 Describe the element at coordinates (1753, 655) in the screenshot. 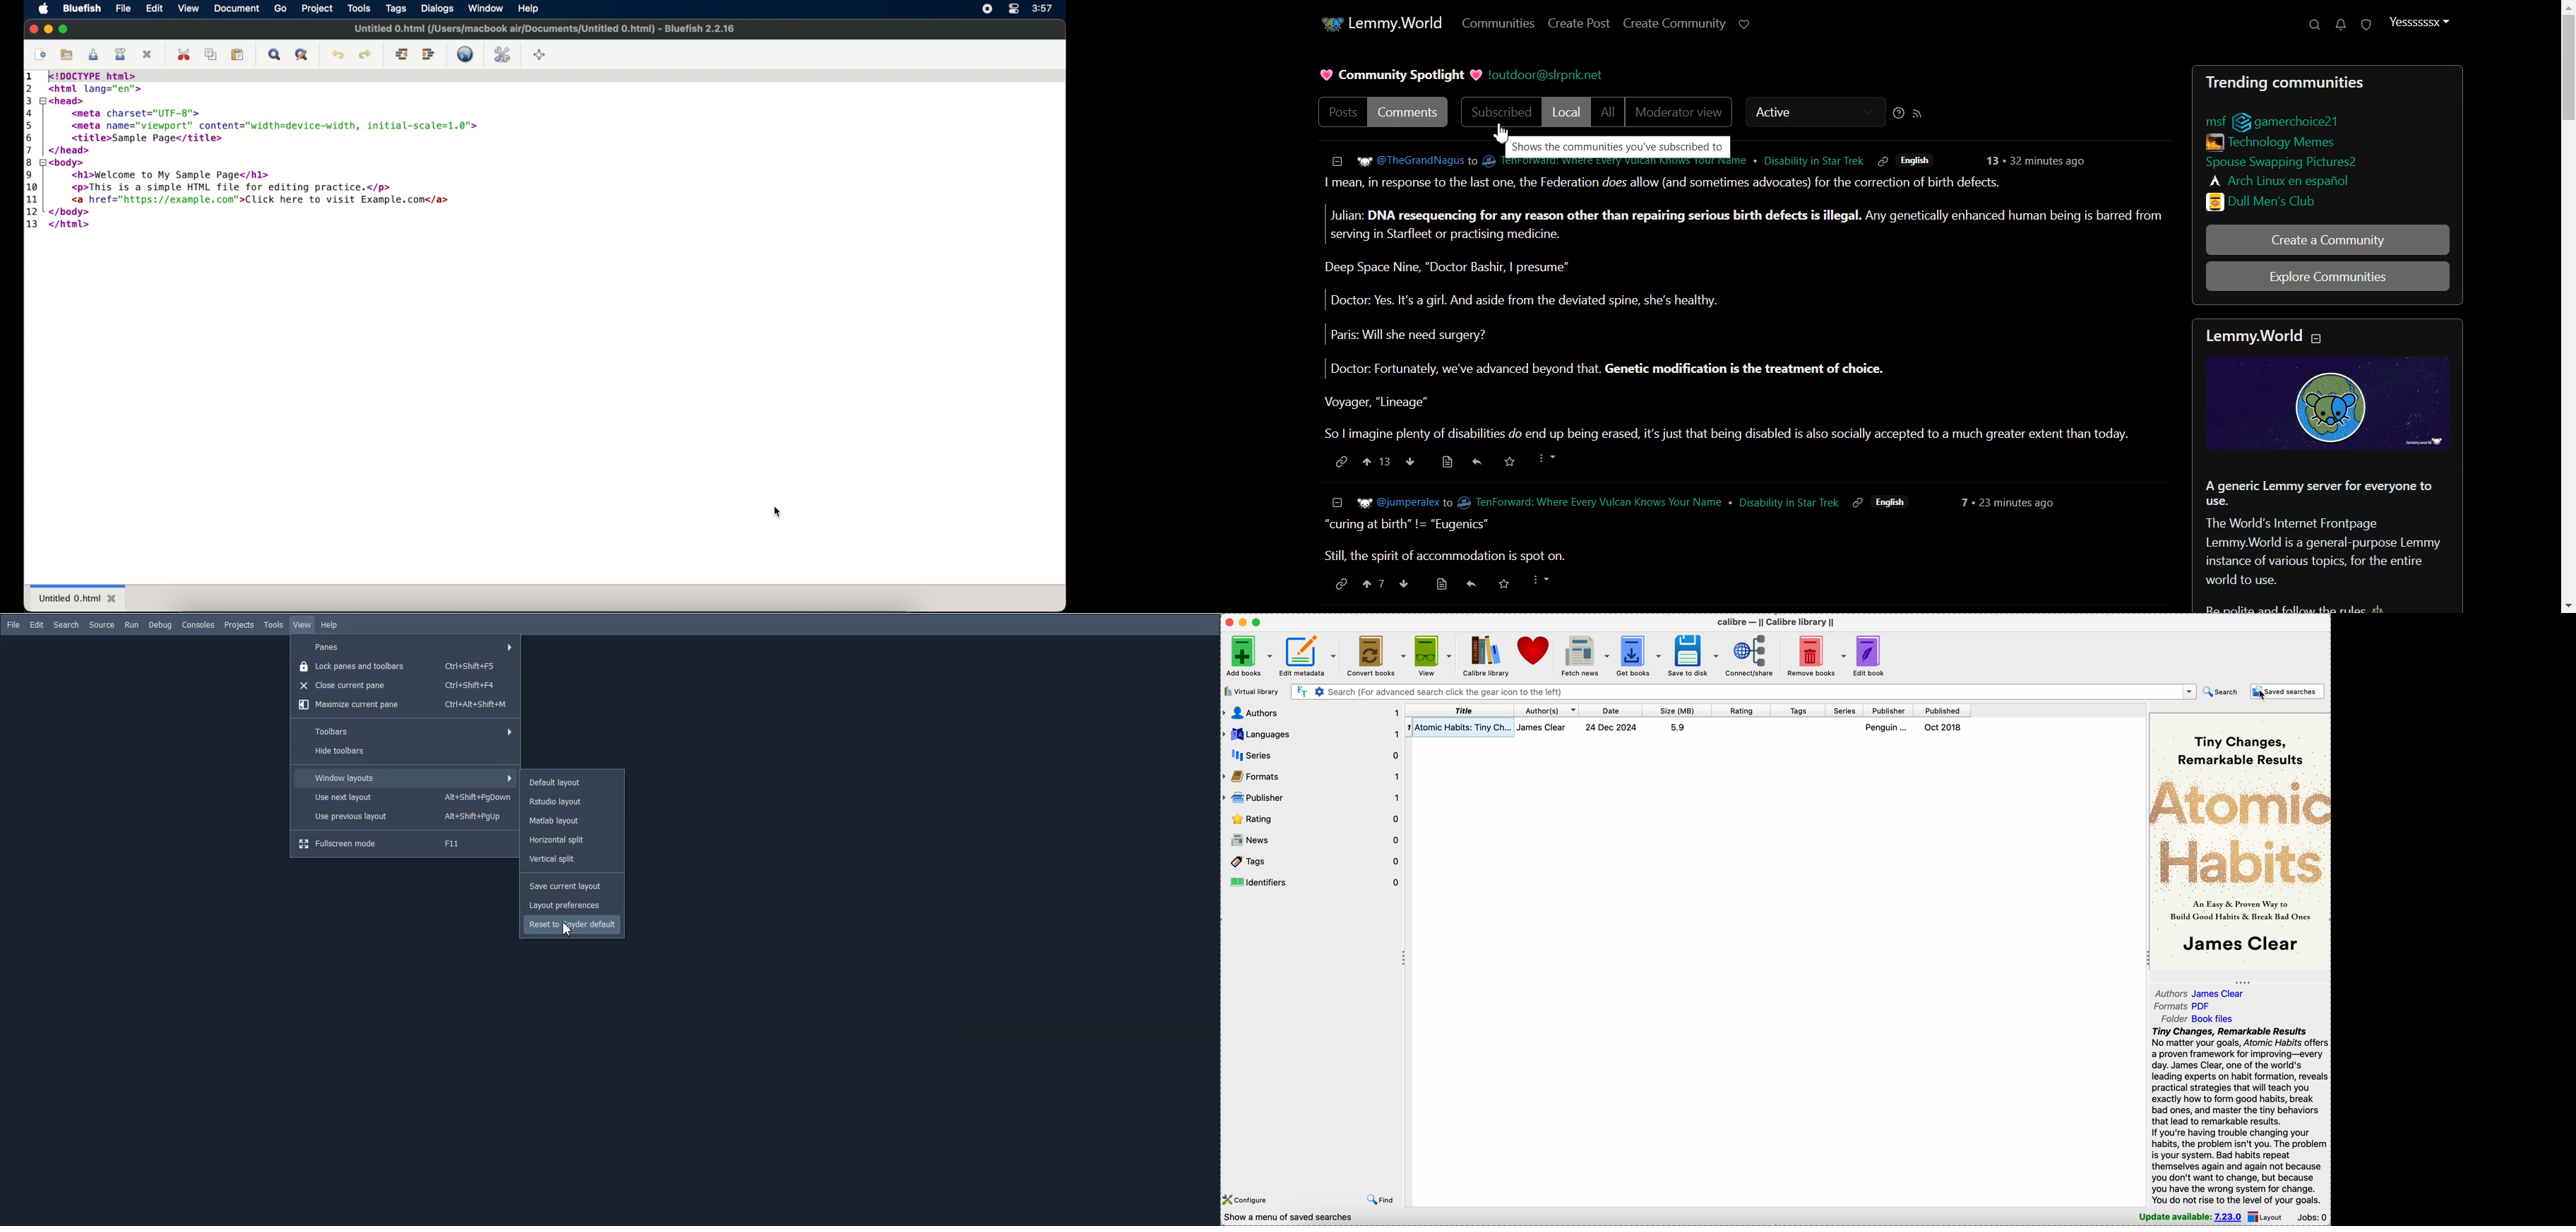

I see `connect/share` at that location.